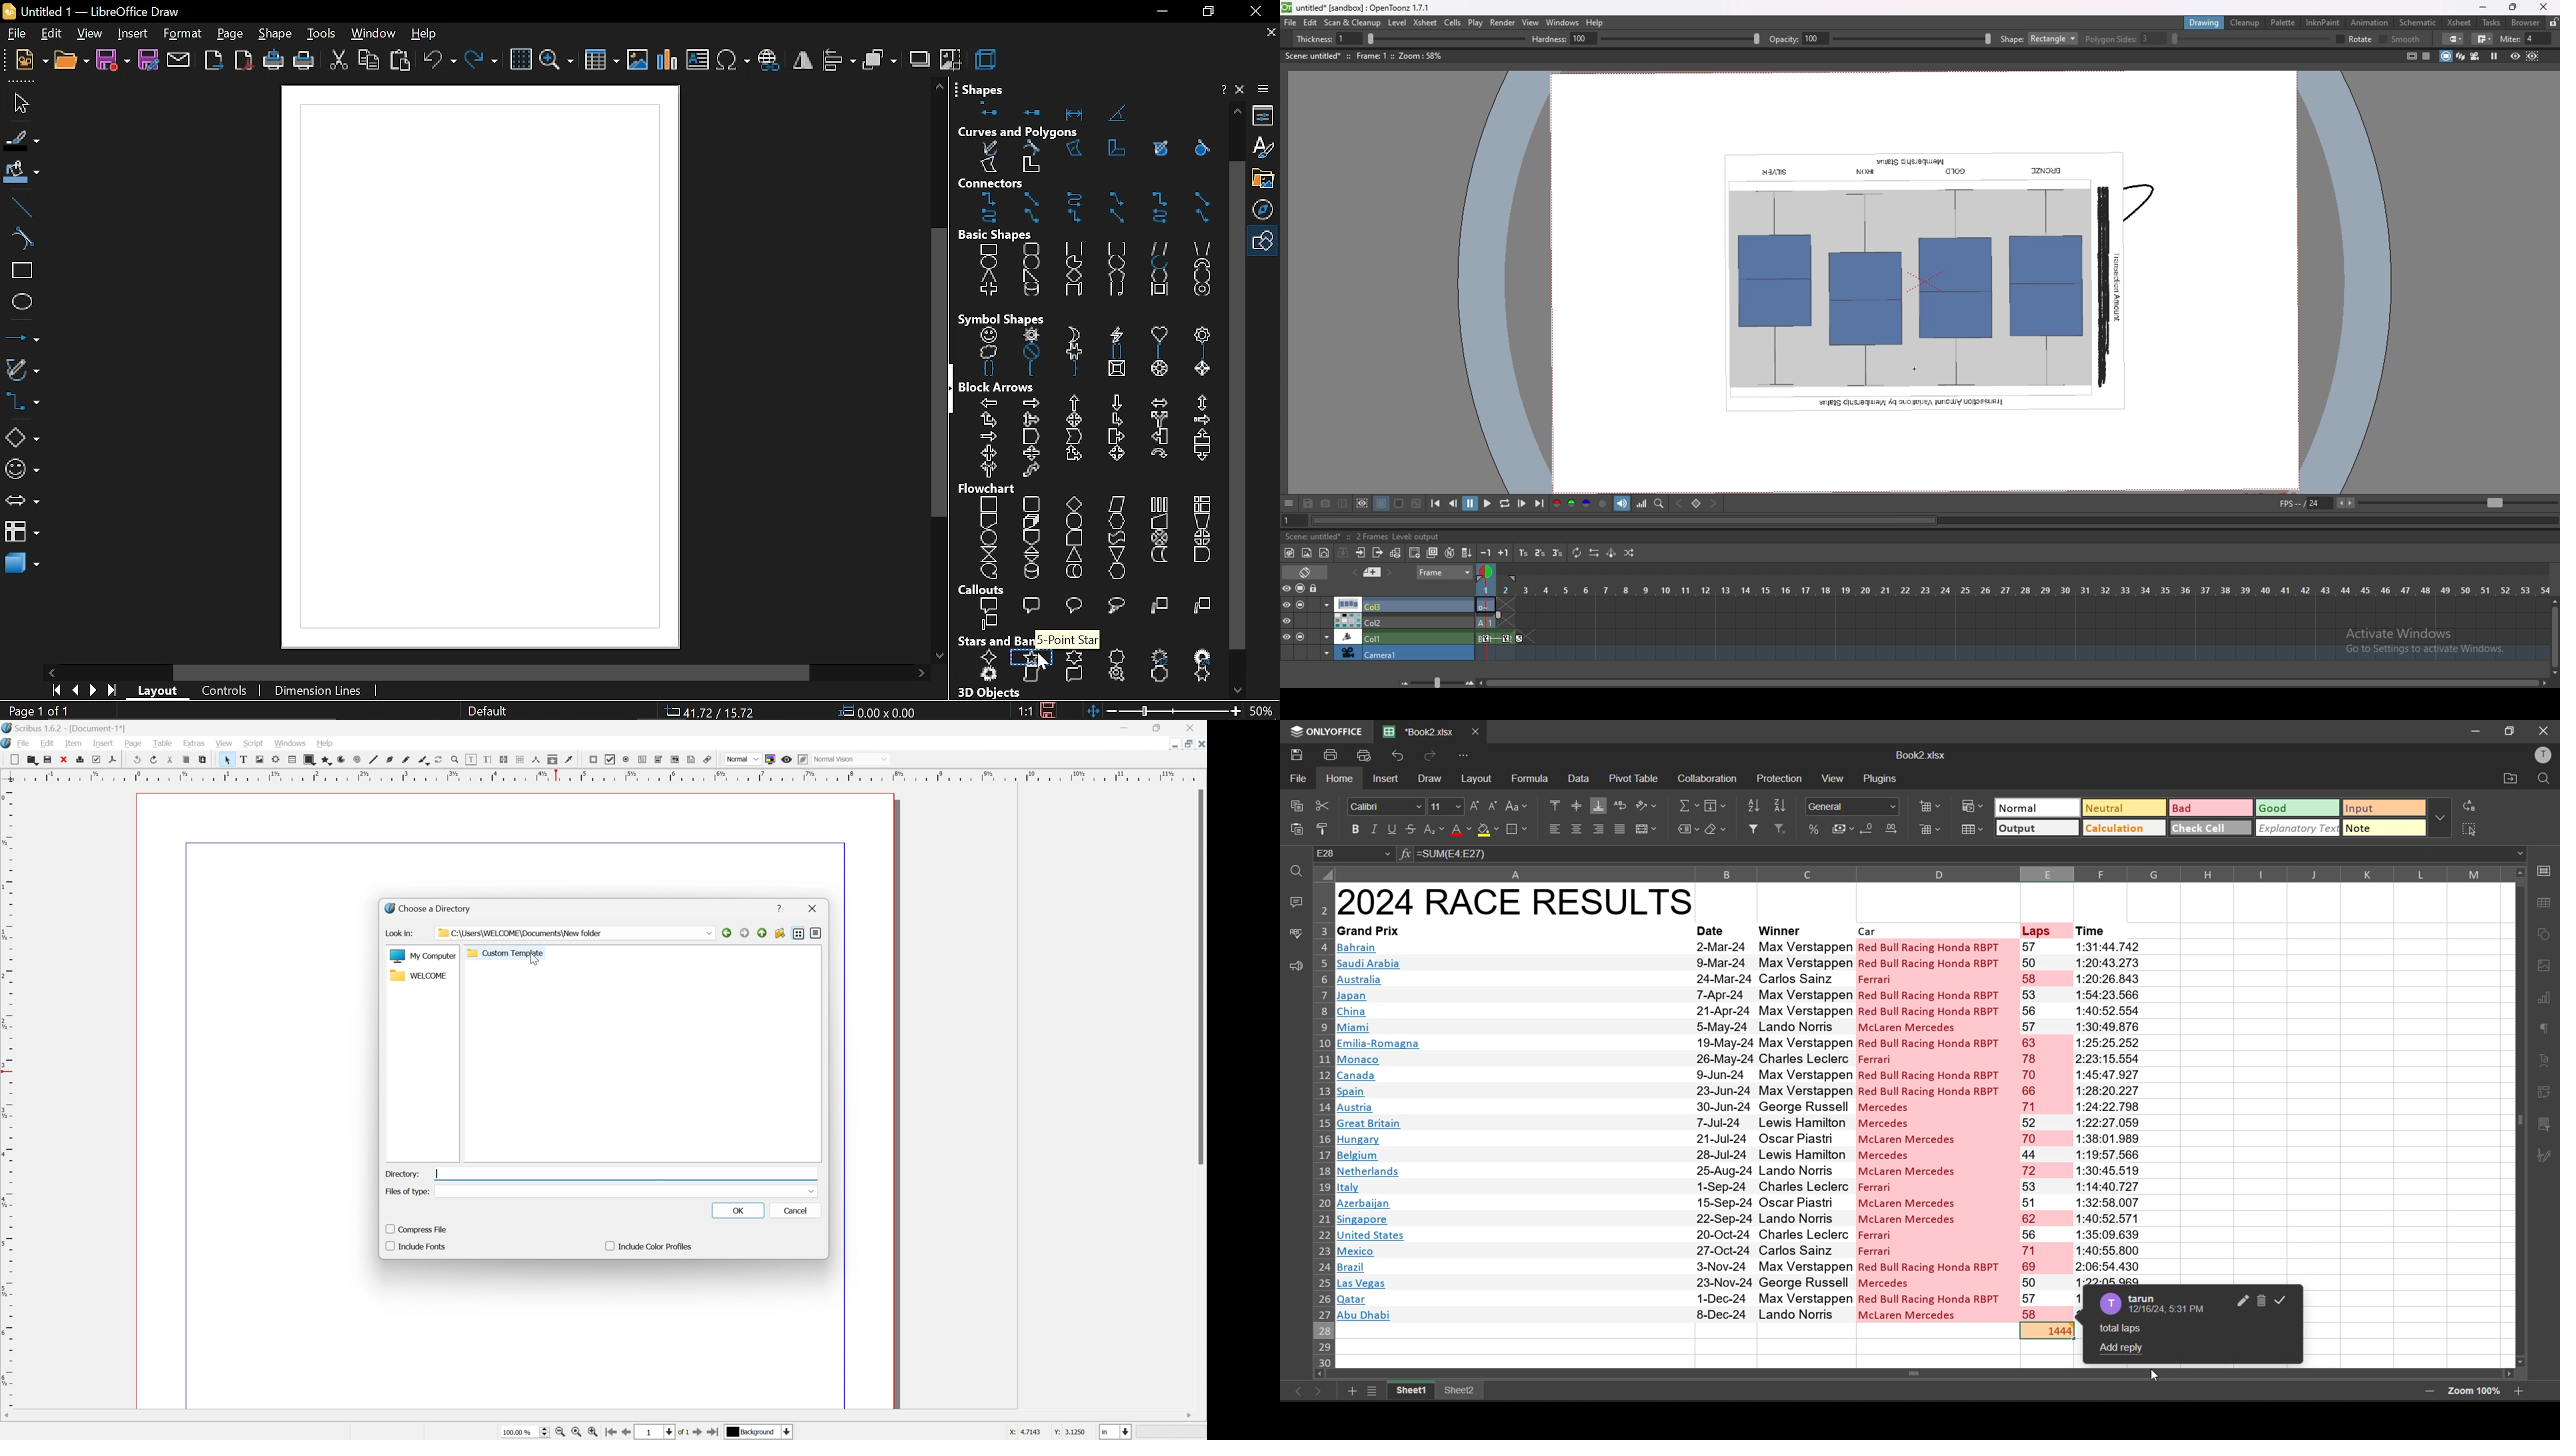 Image resolution: width=2576 pixels, height=1456 pixels. I want to click on laps, so click(2039, 930).